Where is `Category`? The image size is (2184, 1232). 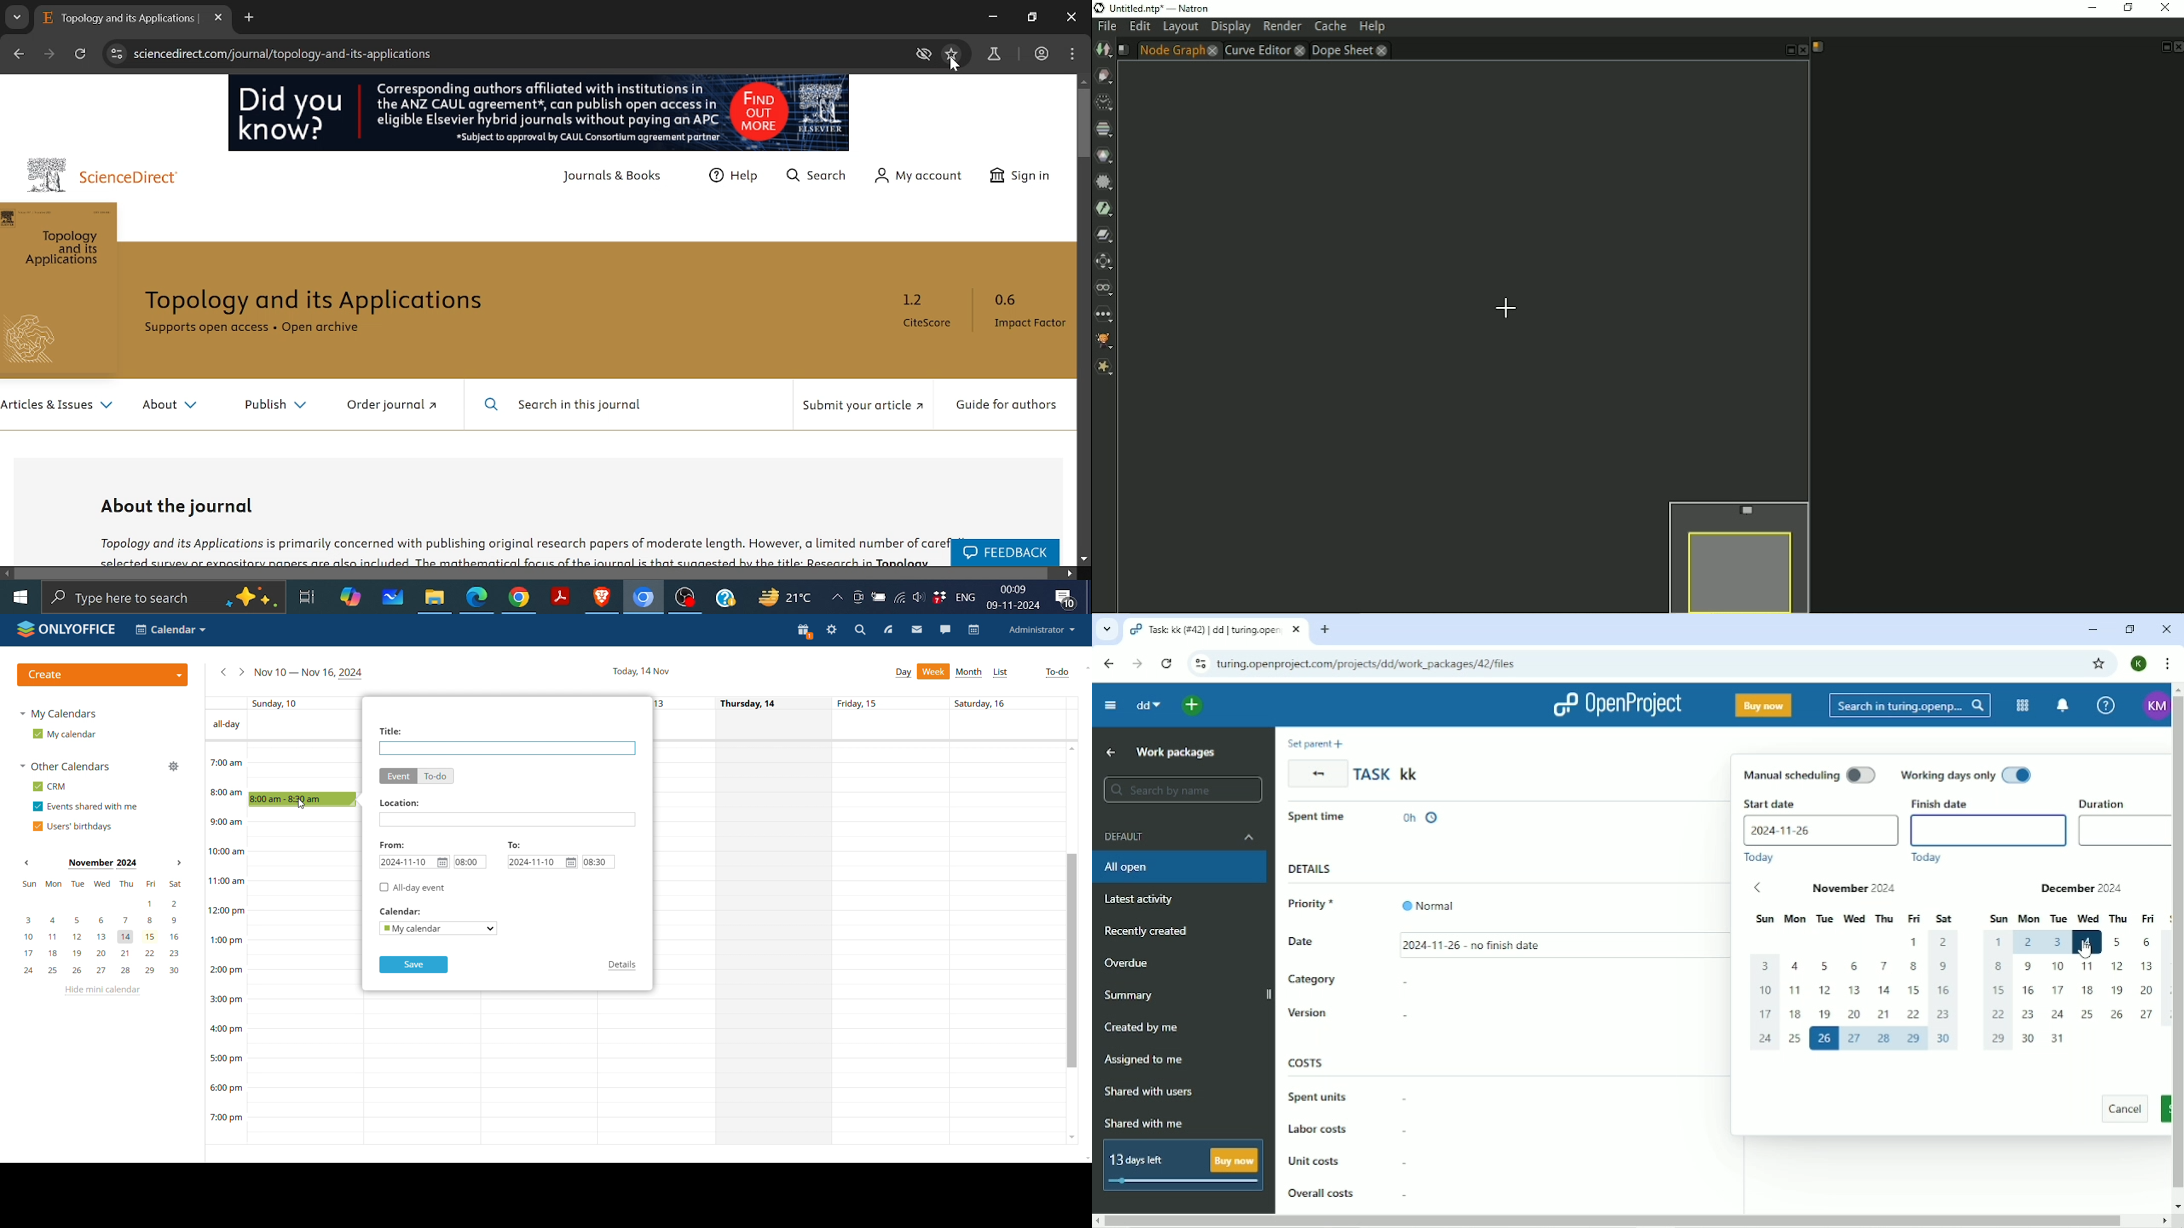 Category is located at coordinates (1349, 982).